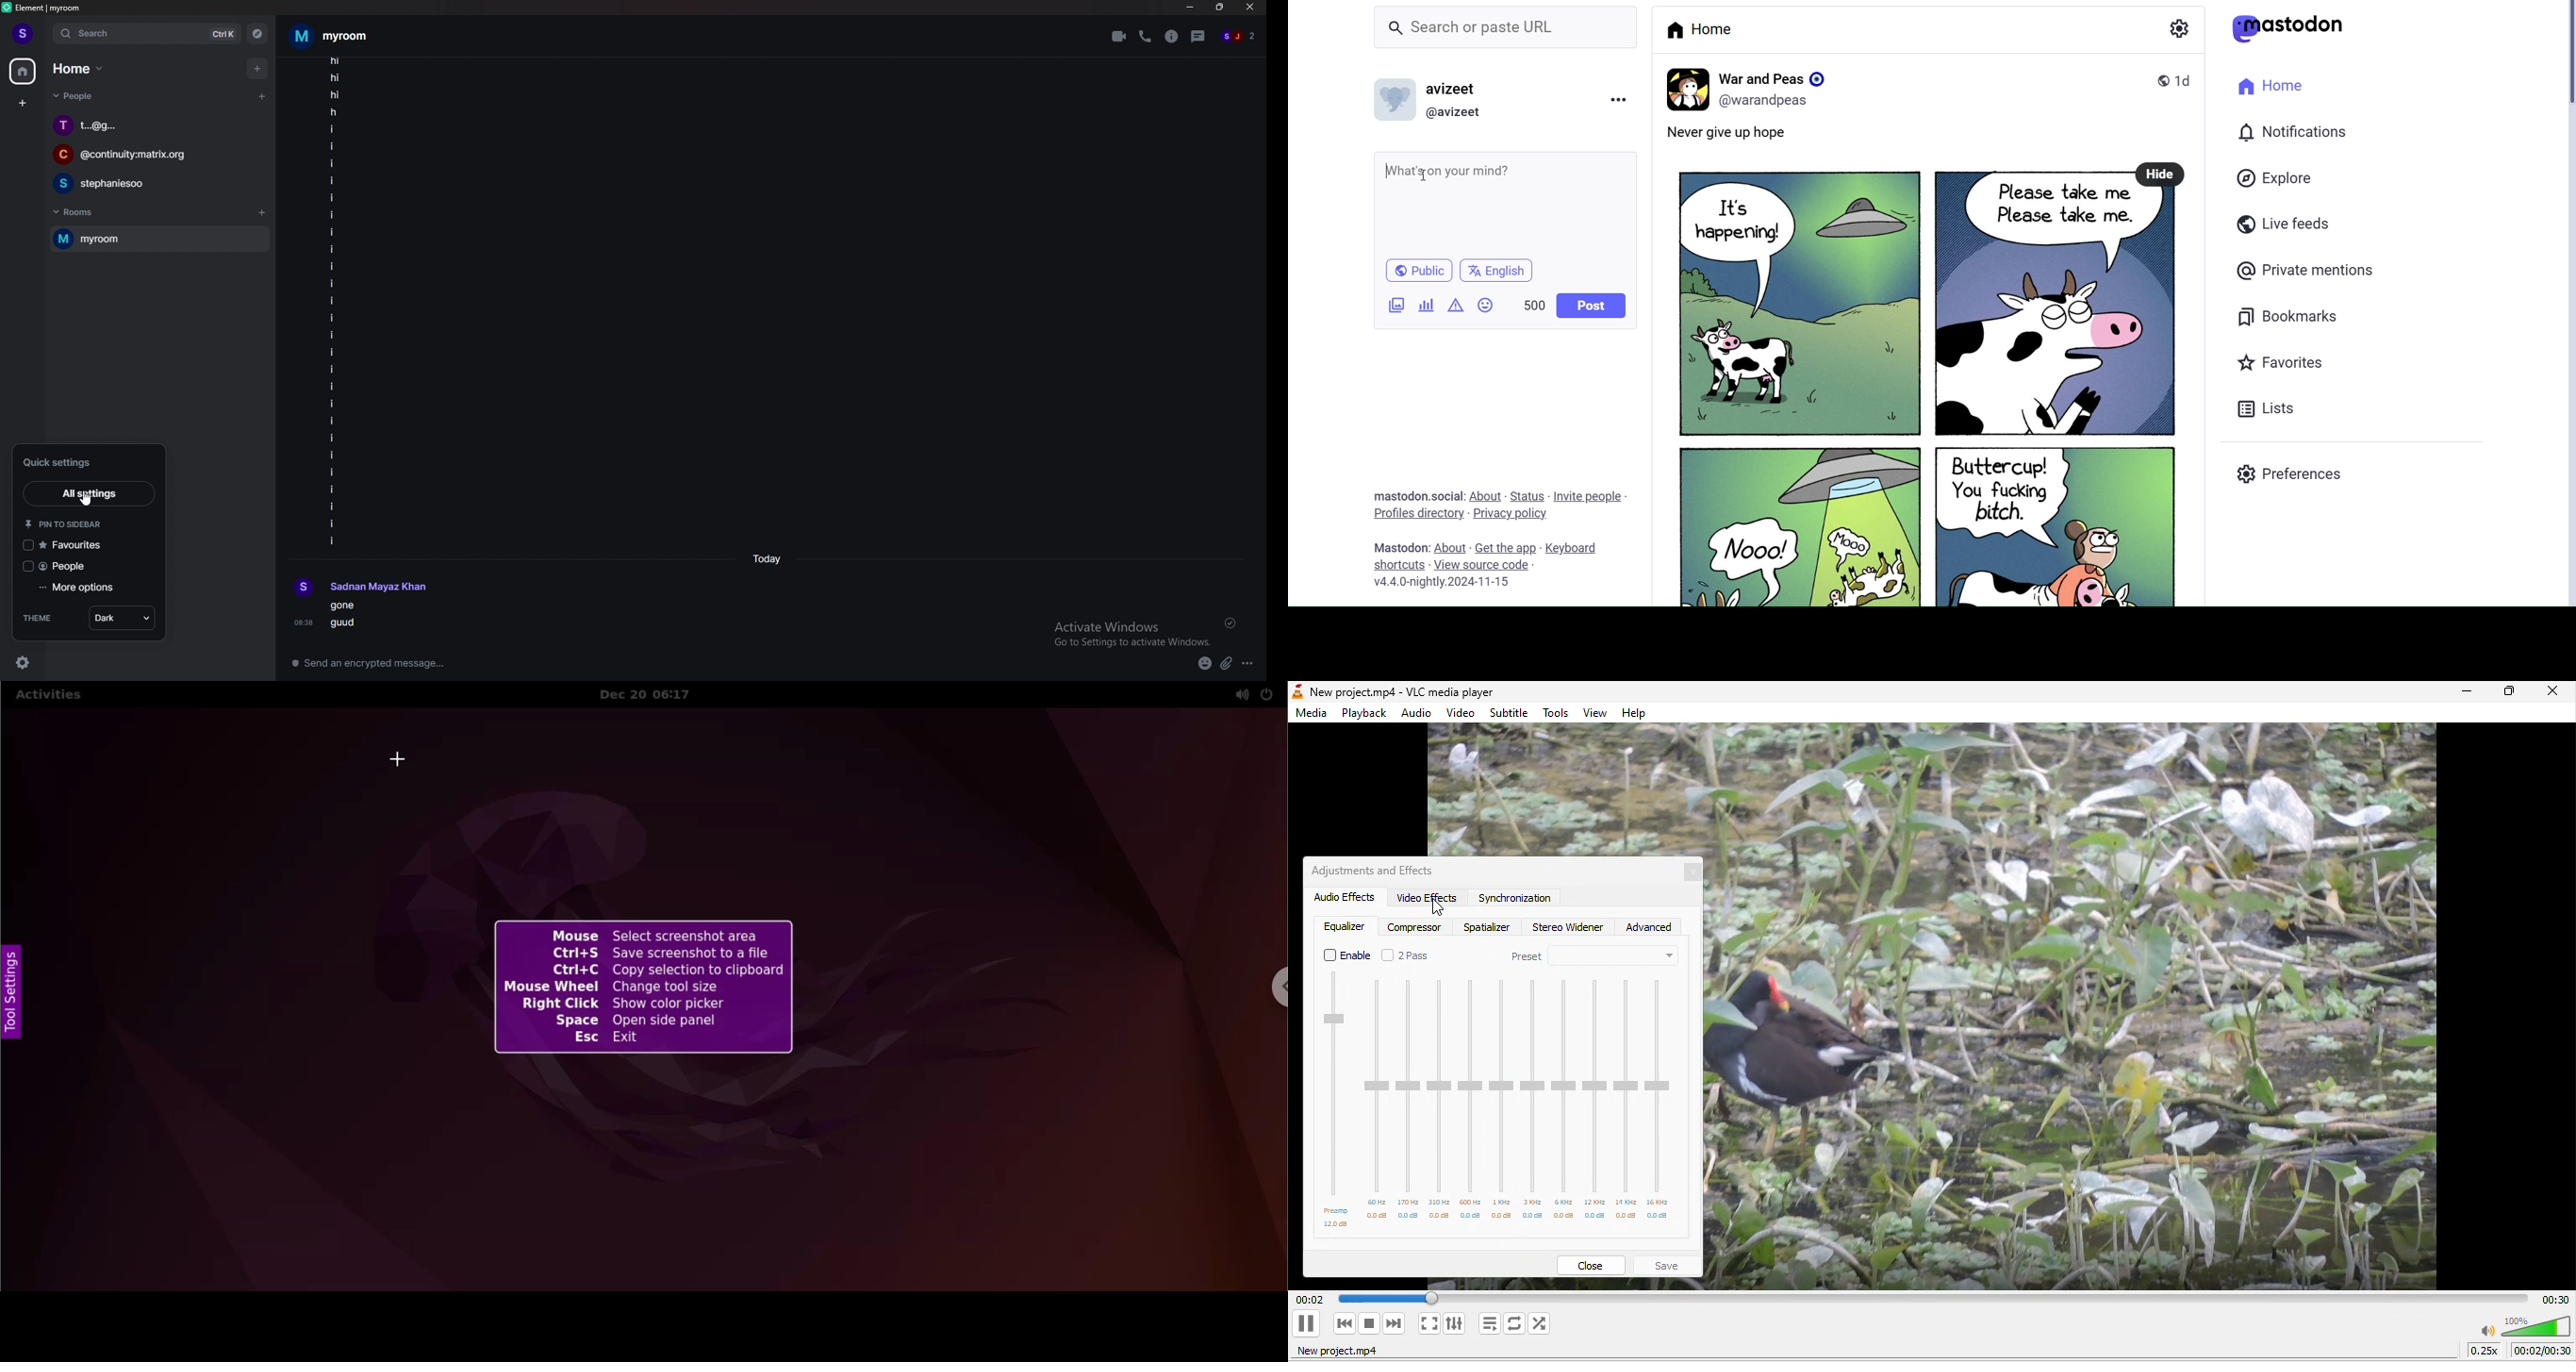 The height and width of the screenshot is (1372, 2576). I want to click on Add Images, so click(1396, 304).